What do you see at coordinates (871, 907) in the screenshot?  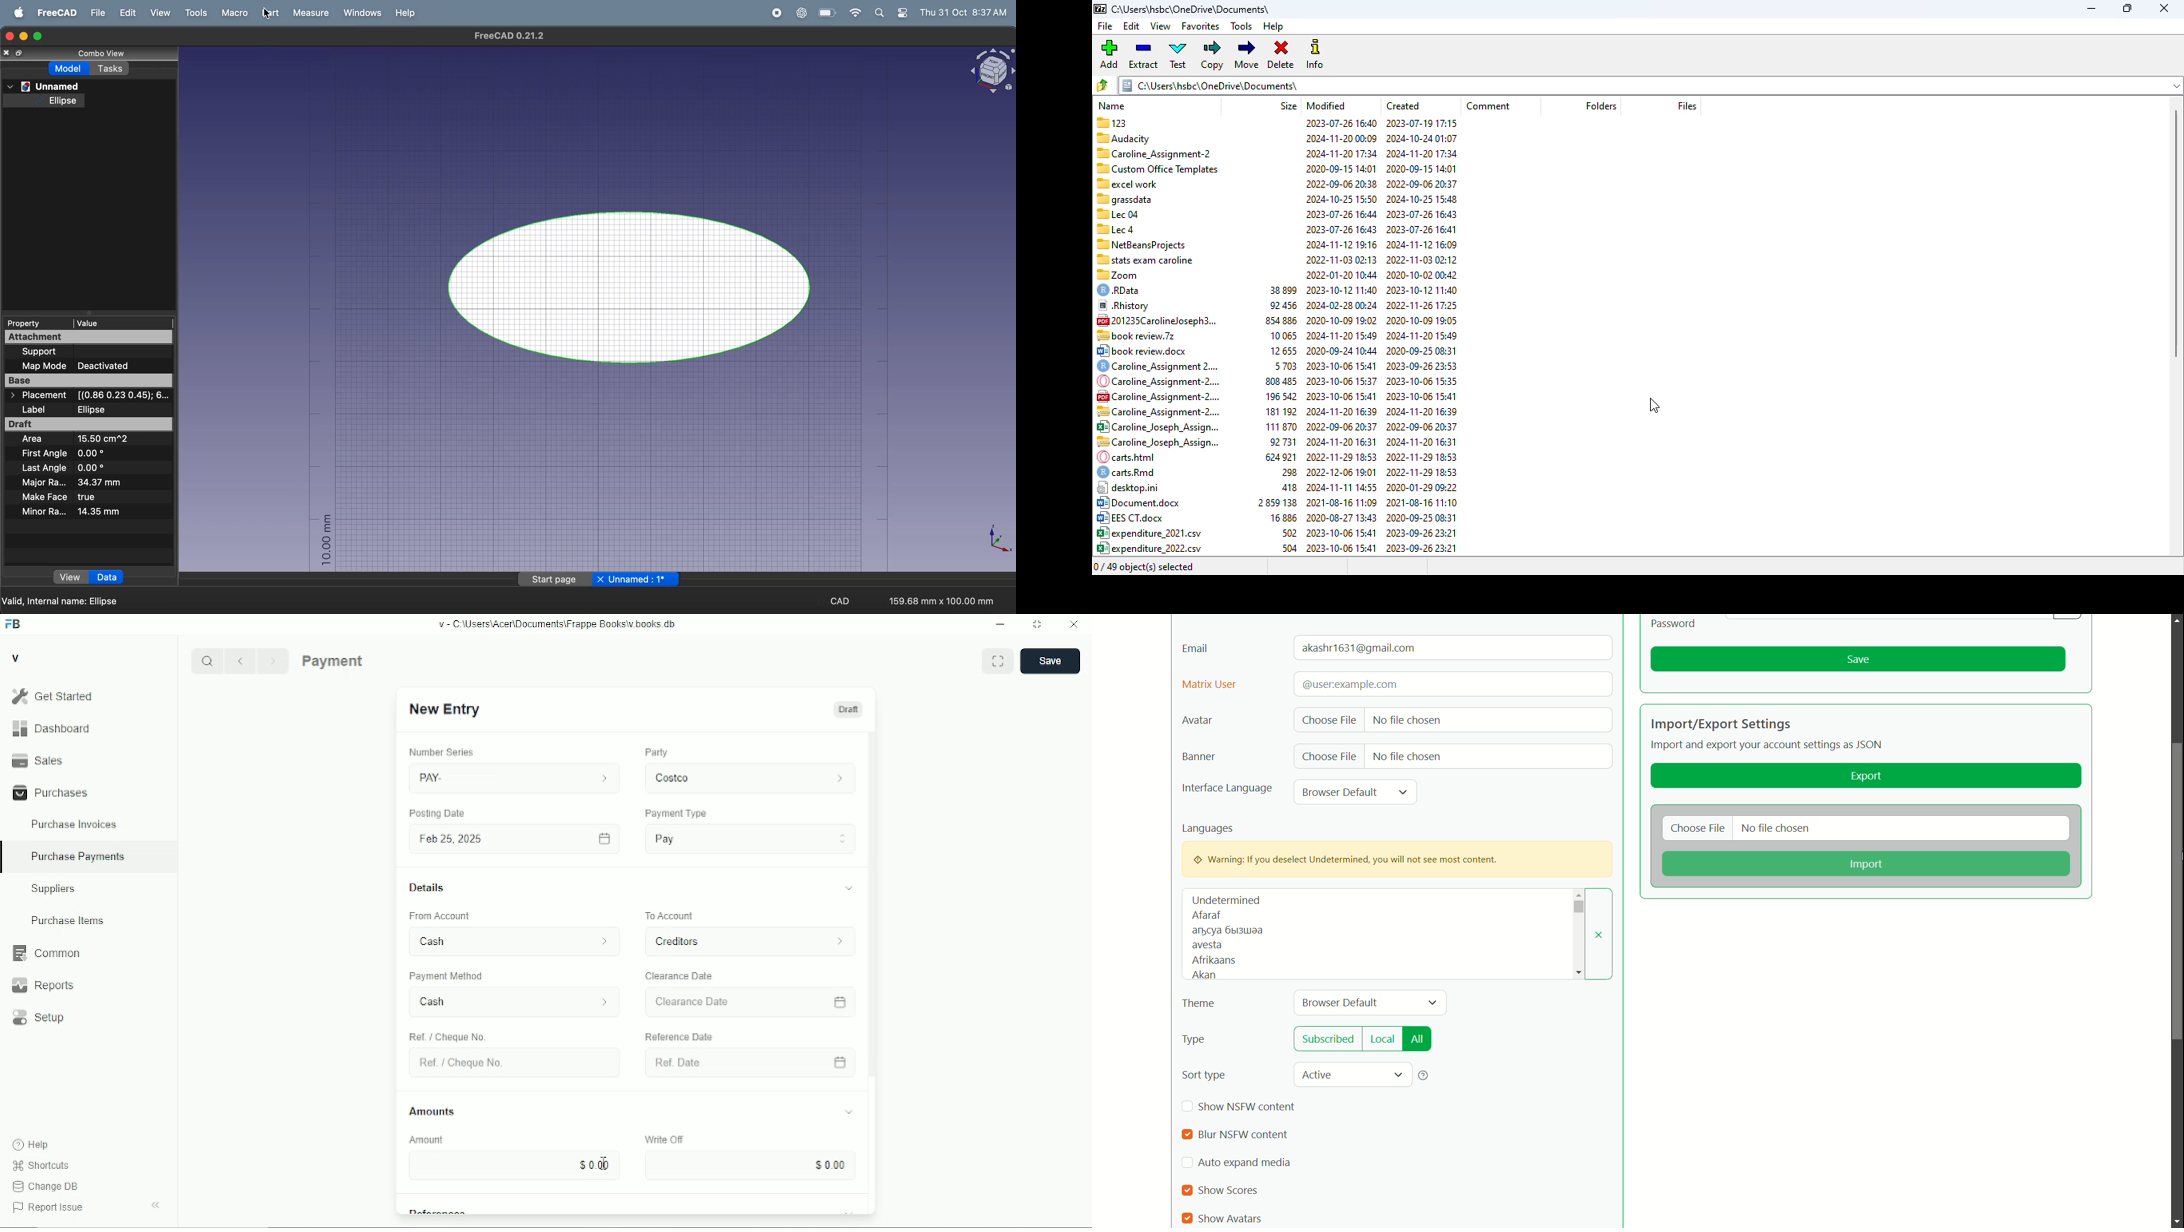 I see `vertical scrollbar` at bounding box center [871, 907].